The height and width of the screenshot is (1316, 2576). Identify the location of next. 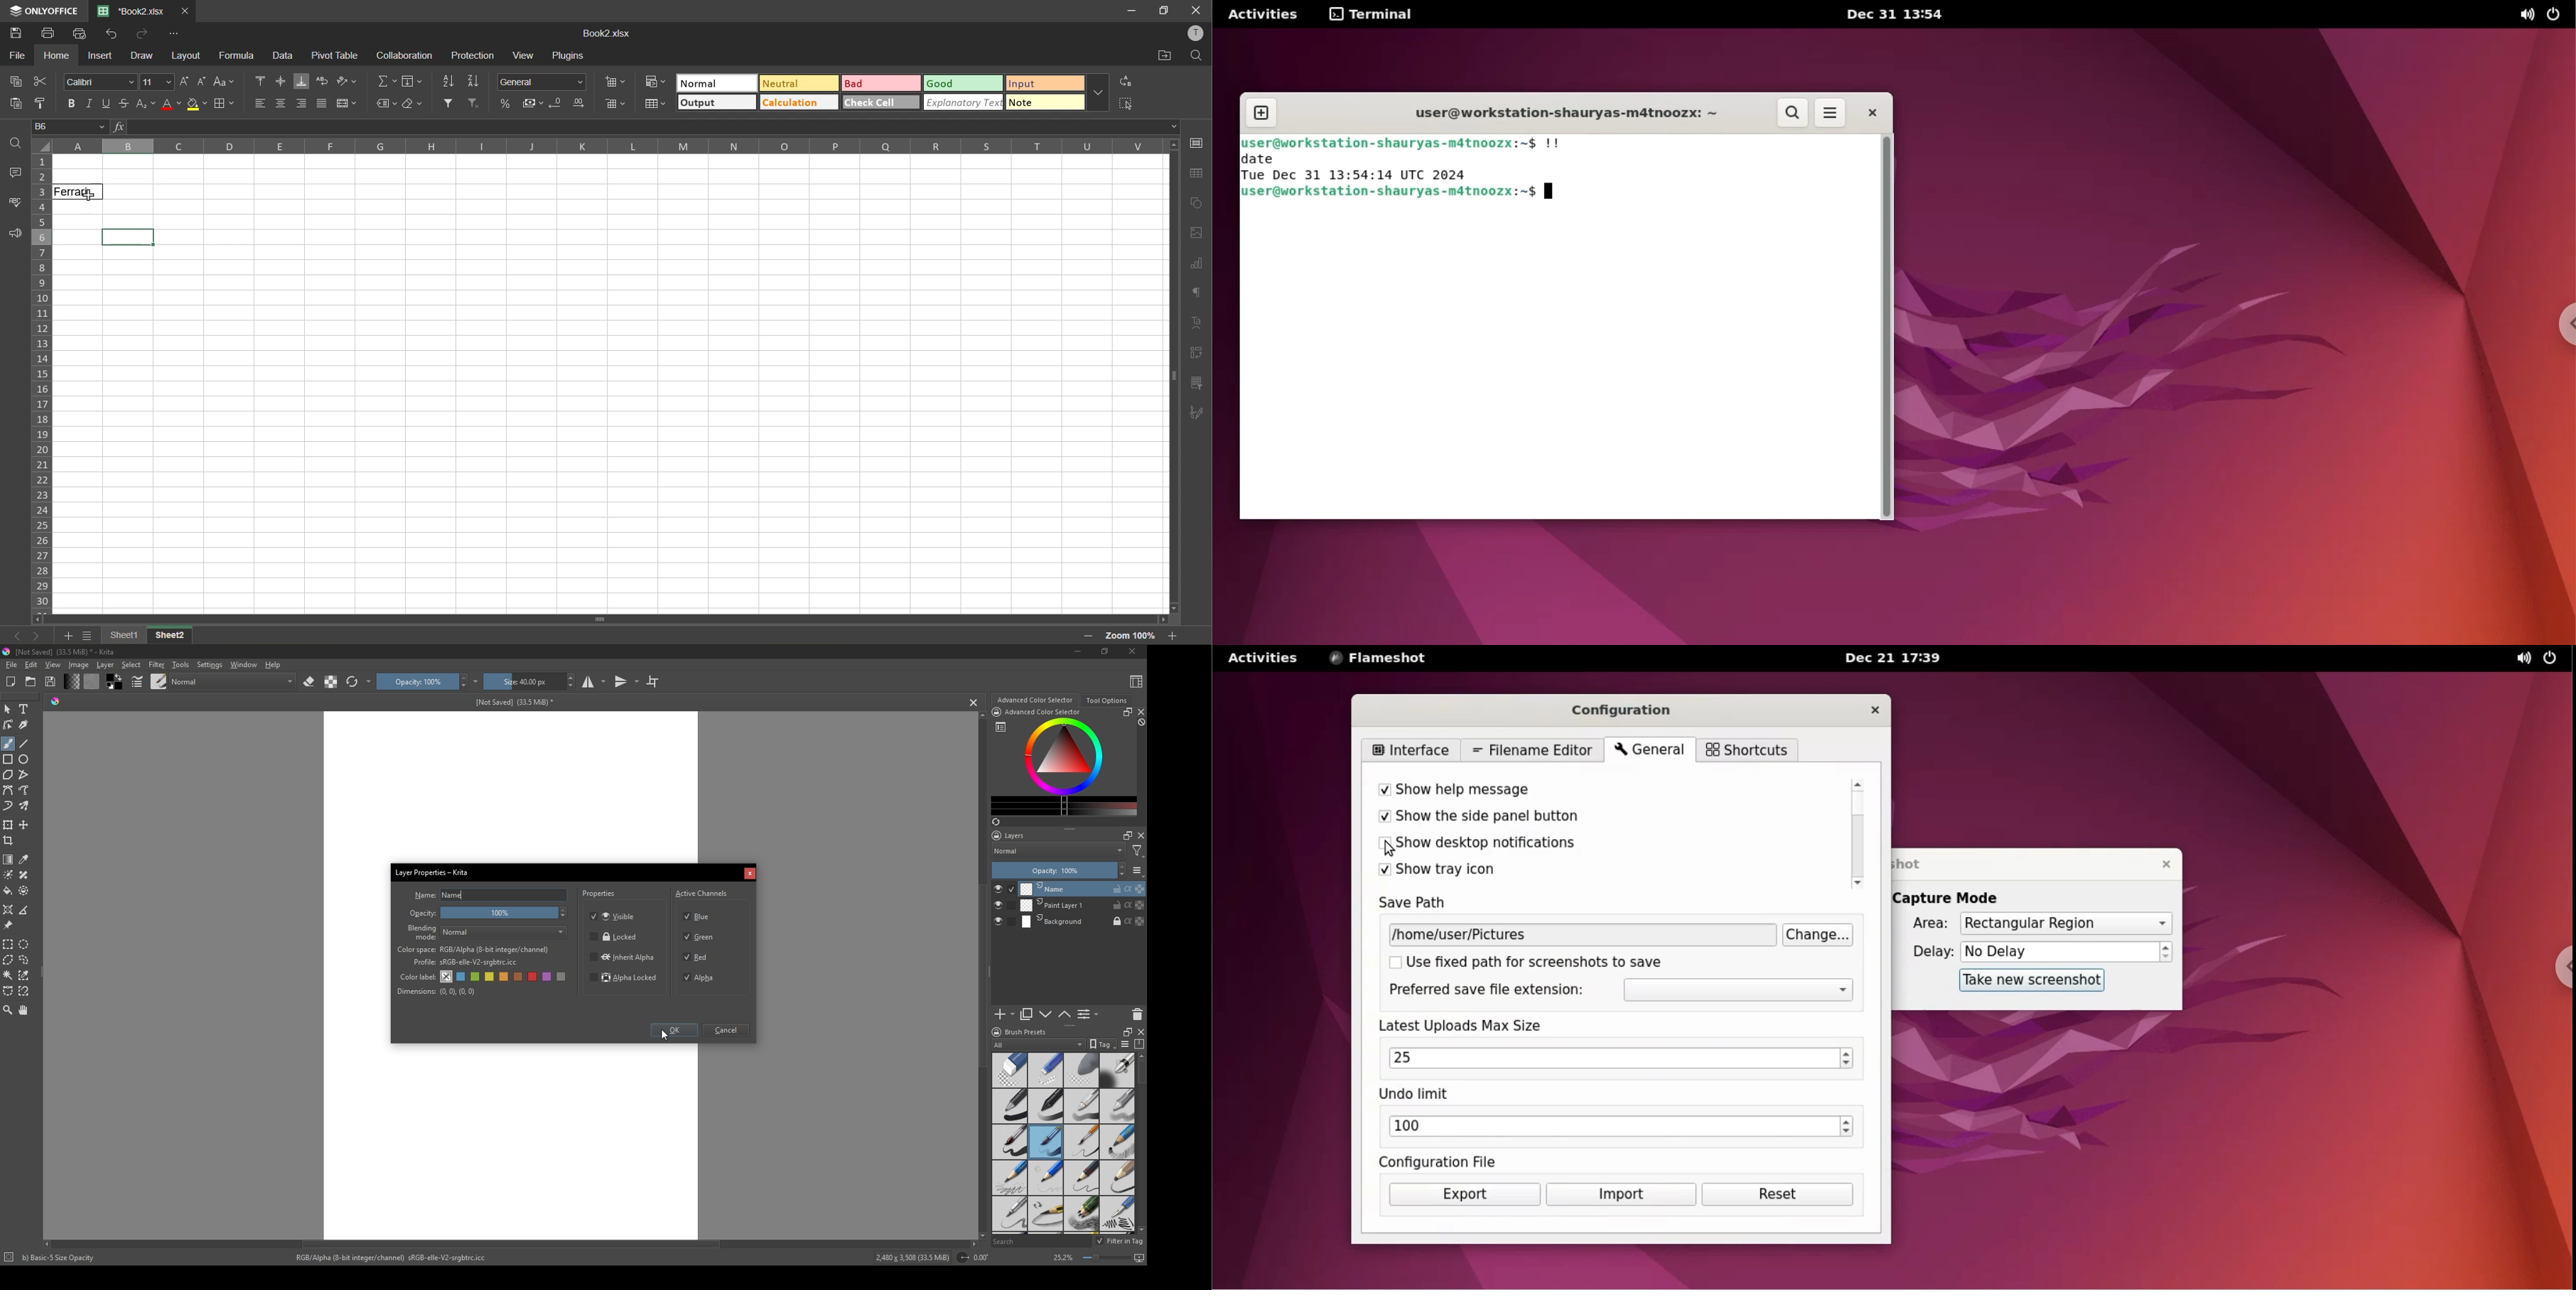
(37, 636).